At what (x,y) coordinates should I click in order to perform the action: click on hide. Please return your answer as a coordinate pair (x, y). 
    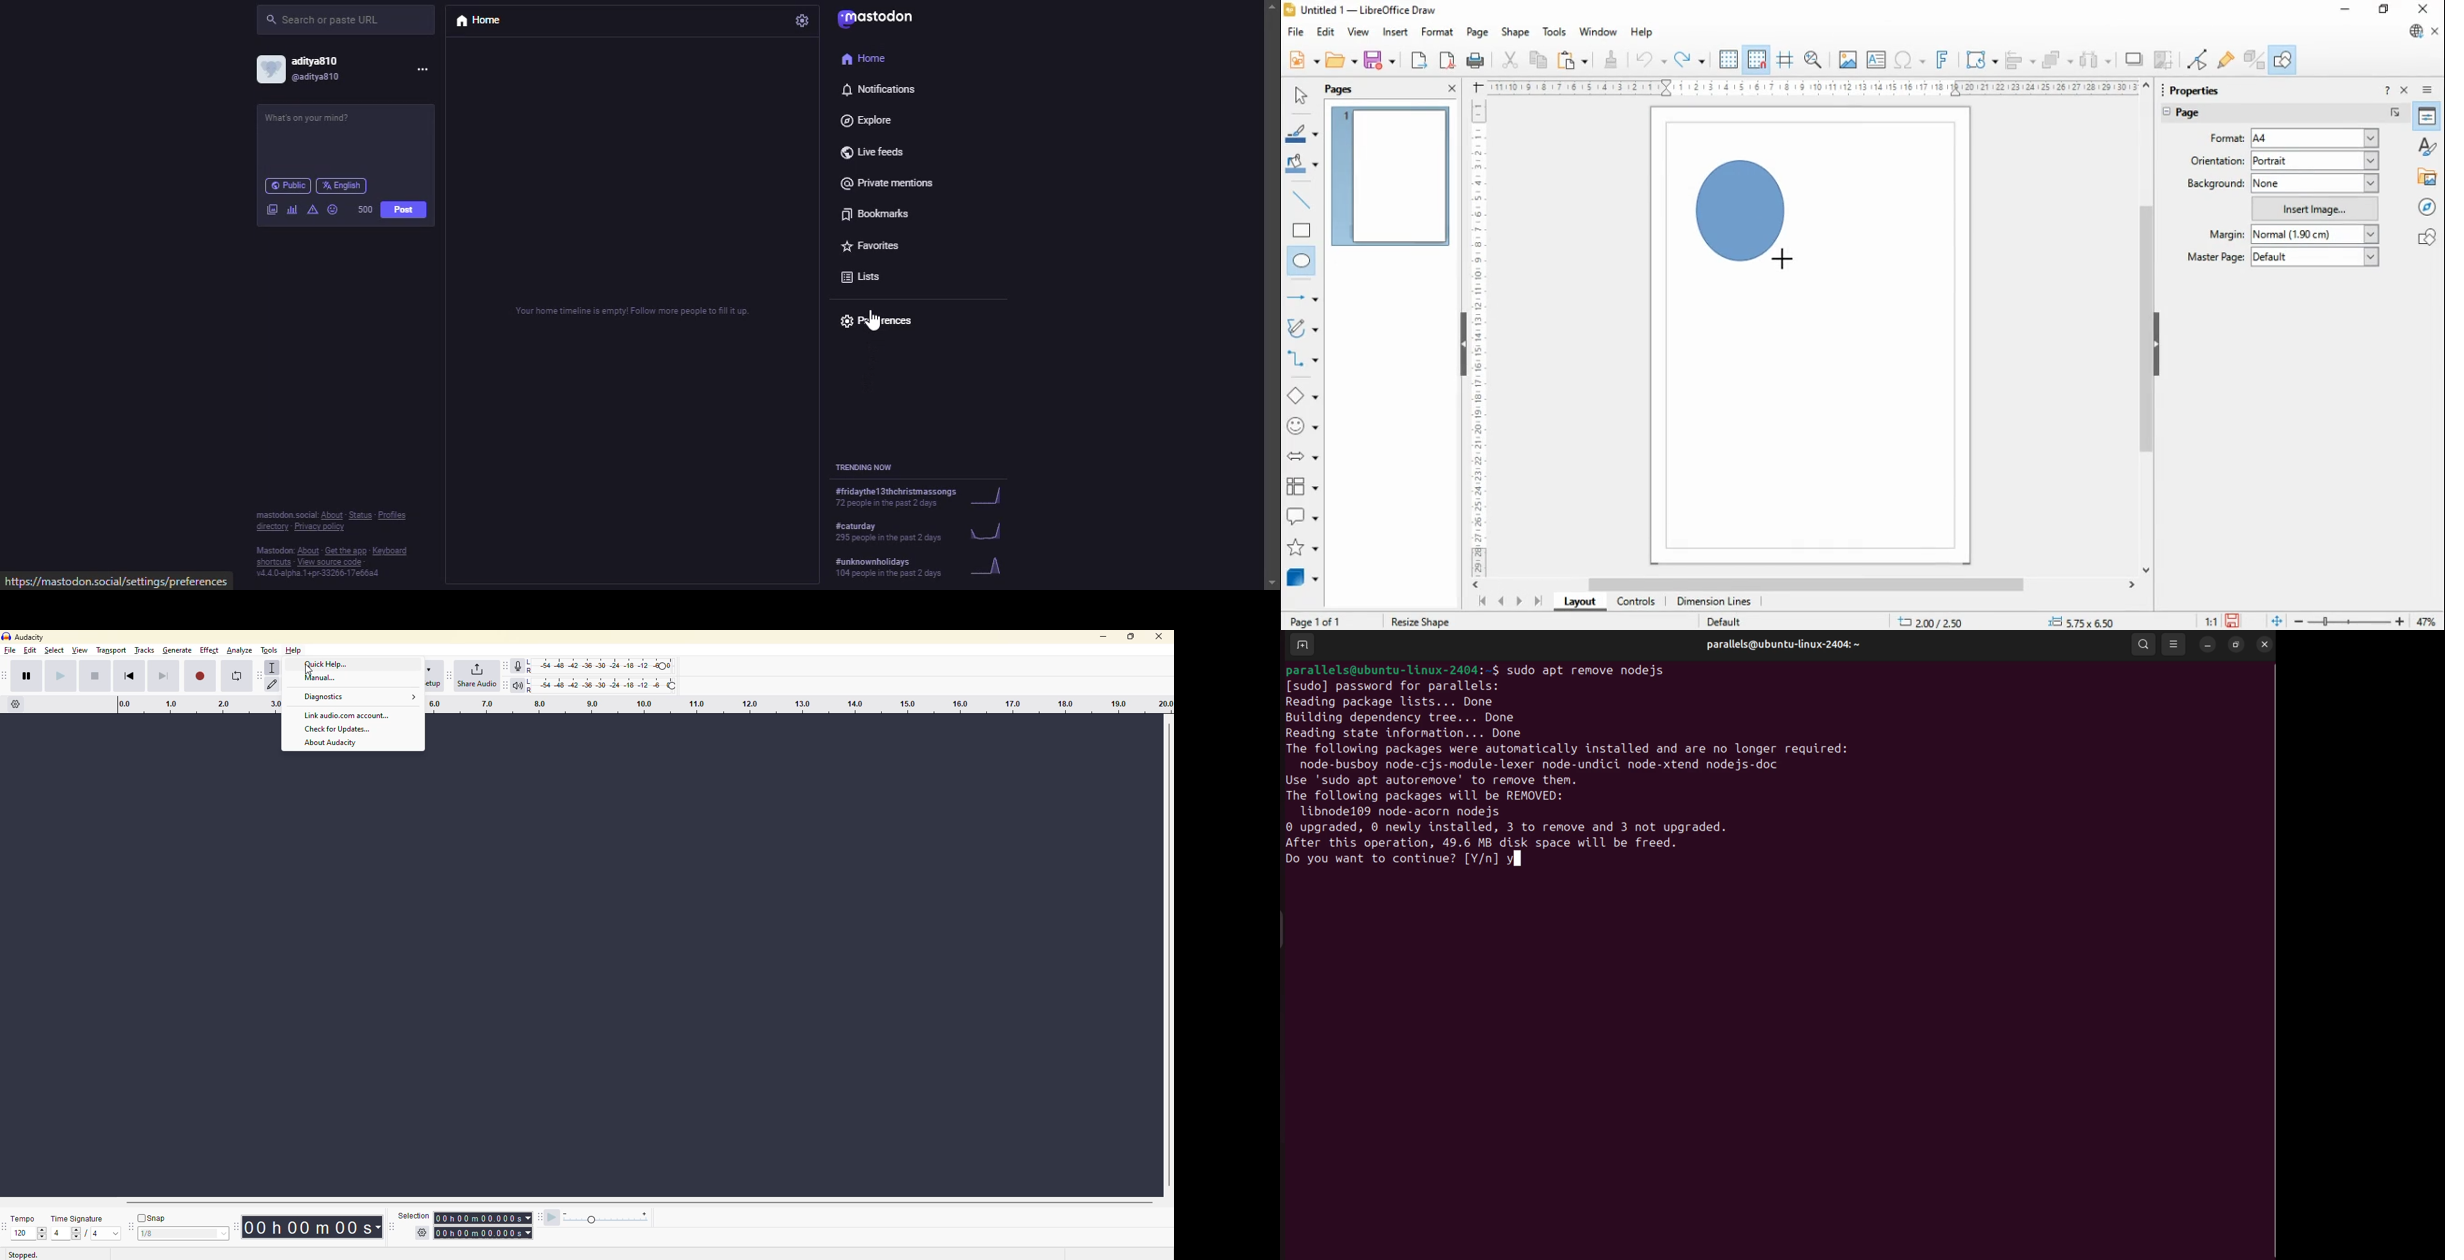
    Looking at the image, I should click on (2156, 345).